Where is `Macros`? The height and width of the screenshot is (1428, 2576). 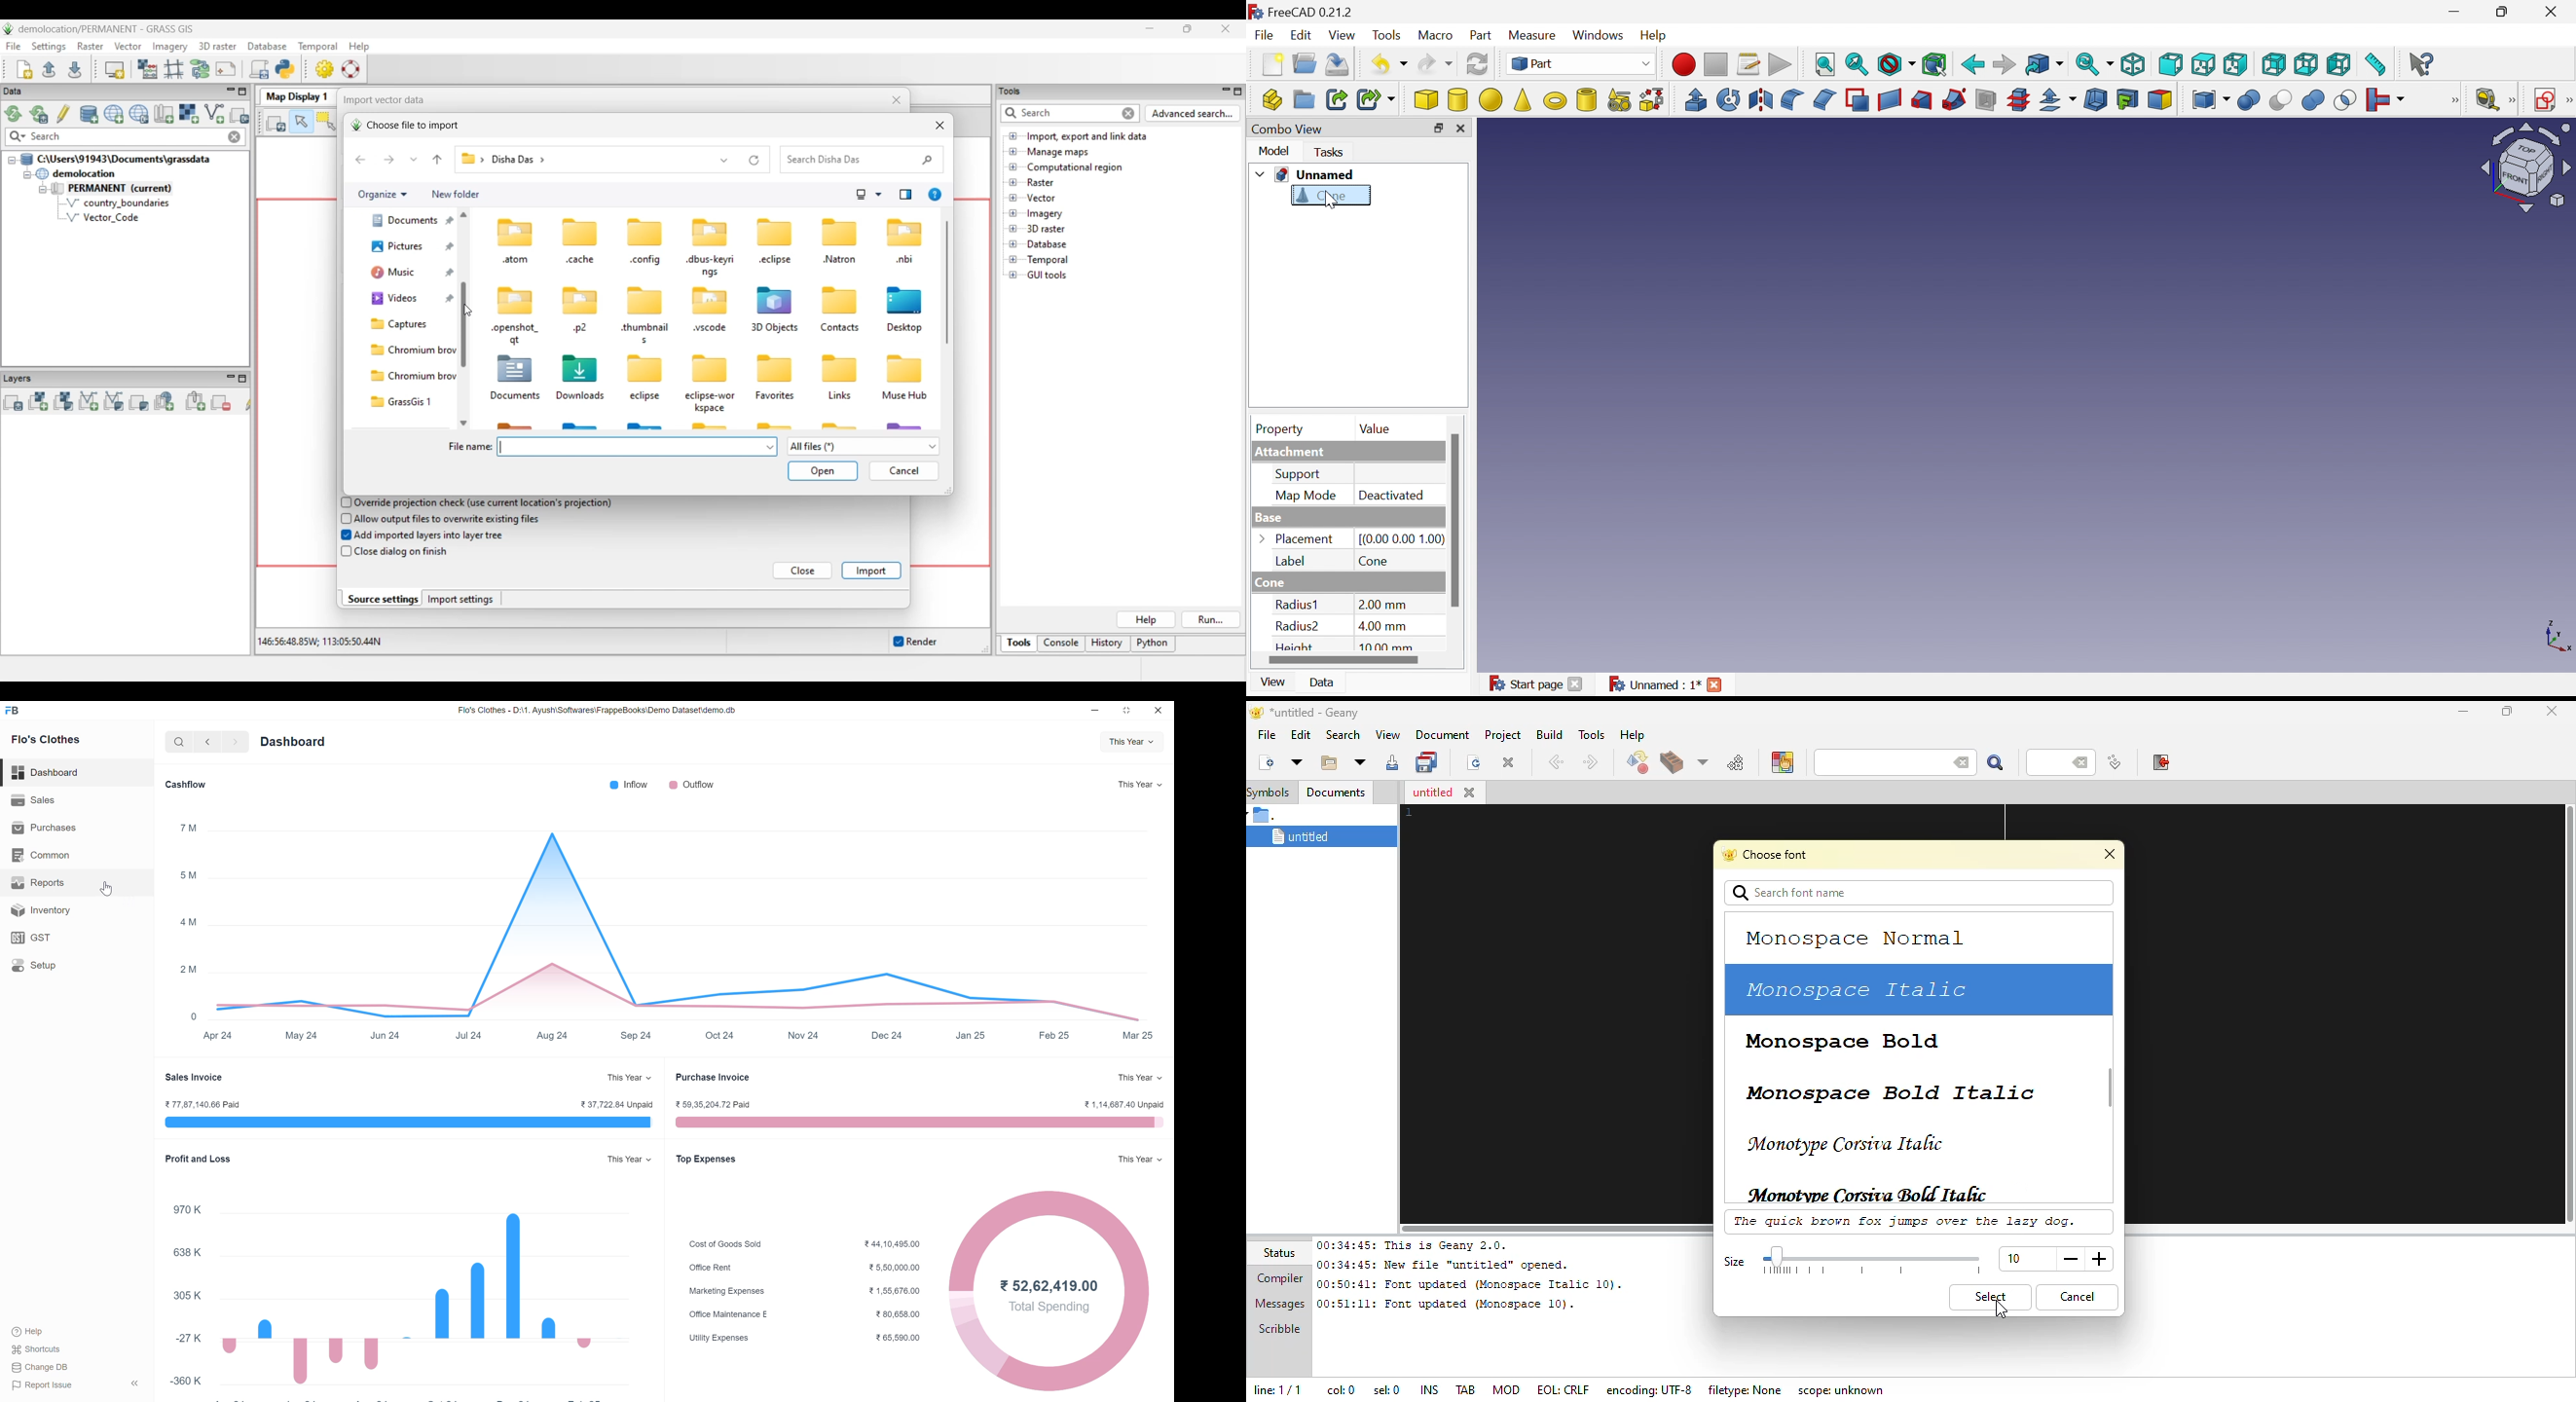 Macros is located at coordinates (1751, 61).